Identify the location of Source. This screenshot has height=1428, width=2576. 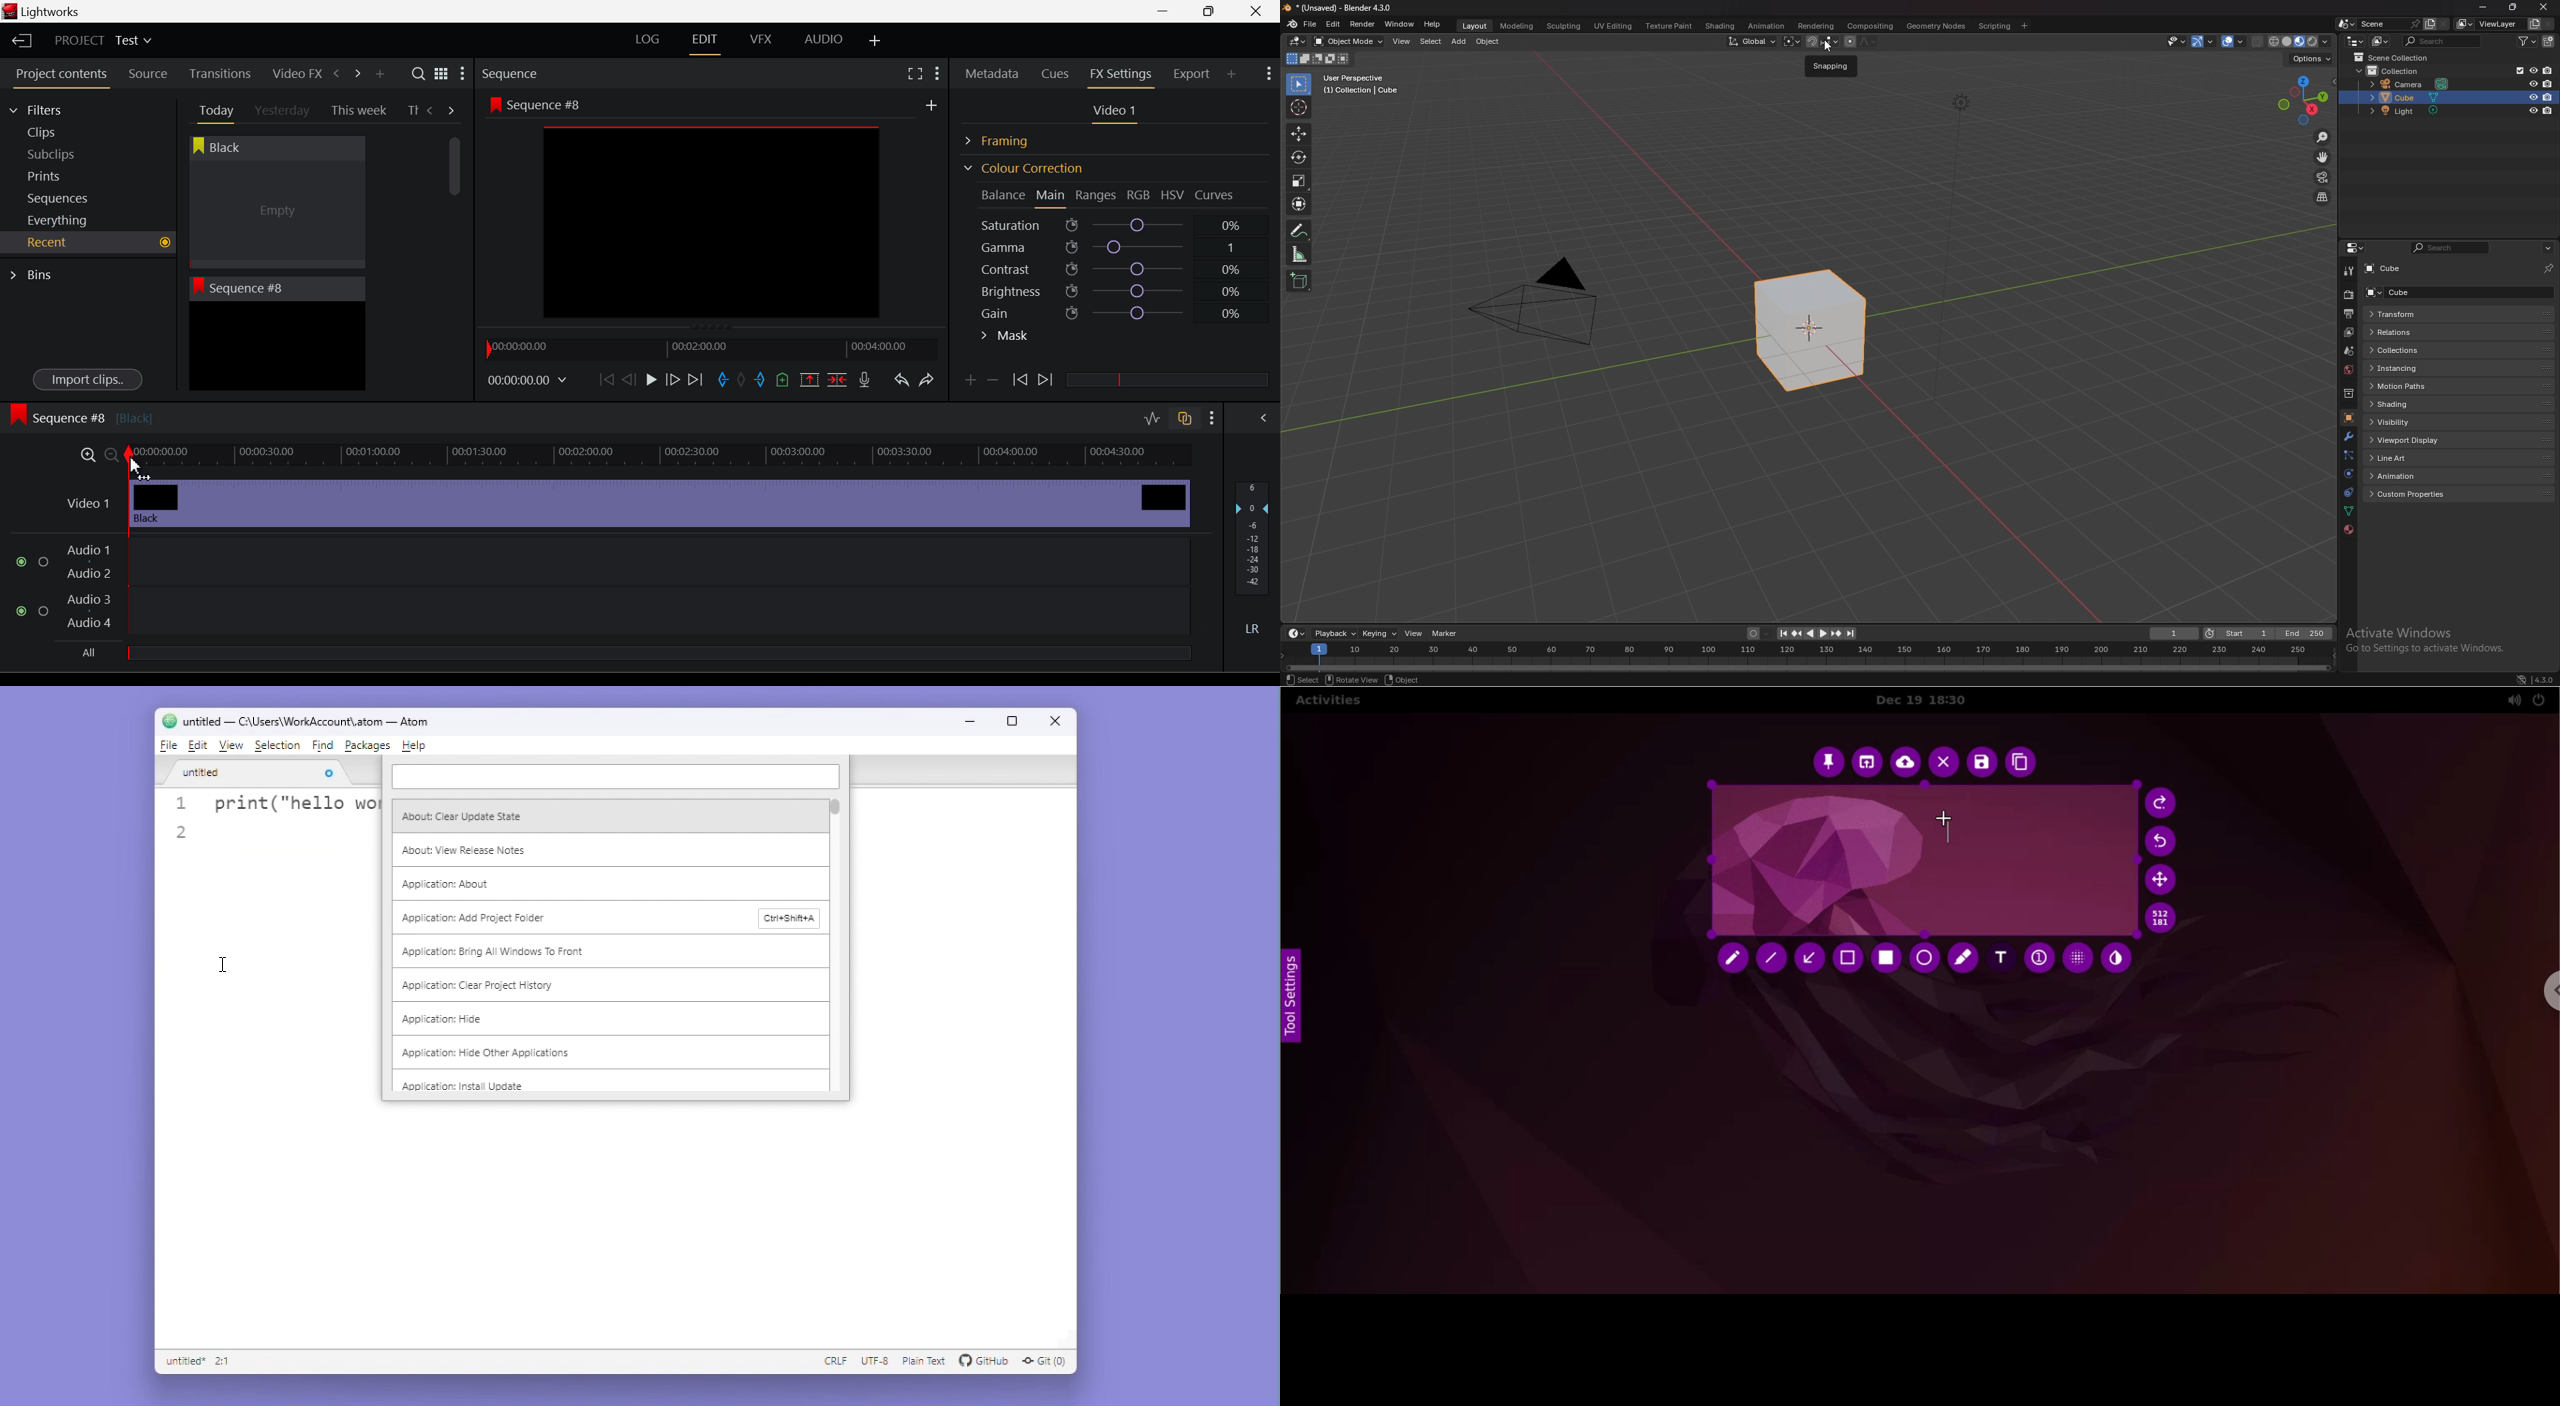
(148, 74).